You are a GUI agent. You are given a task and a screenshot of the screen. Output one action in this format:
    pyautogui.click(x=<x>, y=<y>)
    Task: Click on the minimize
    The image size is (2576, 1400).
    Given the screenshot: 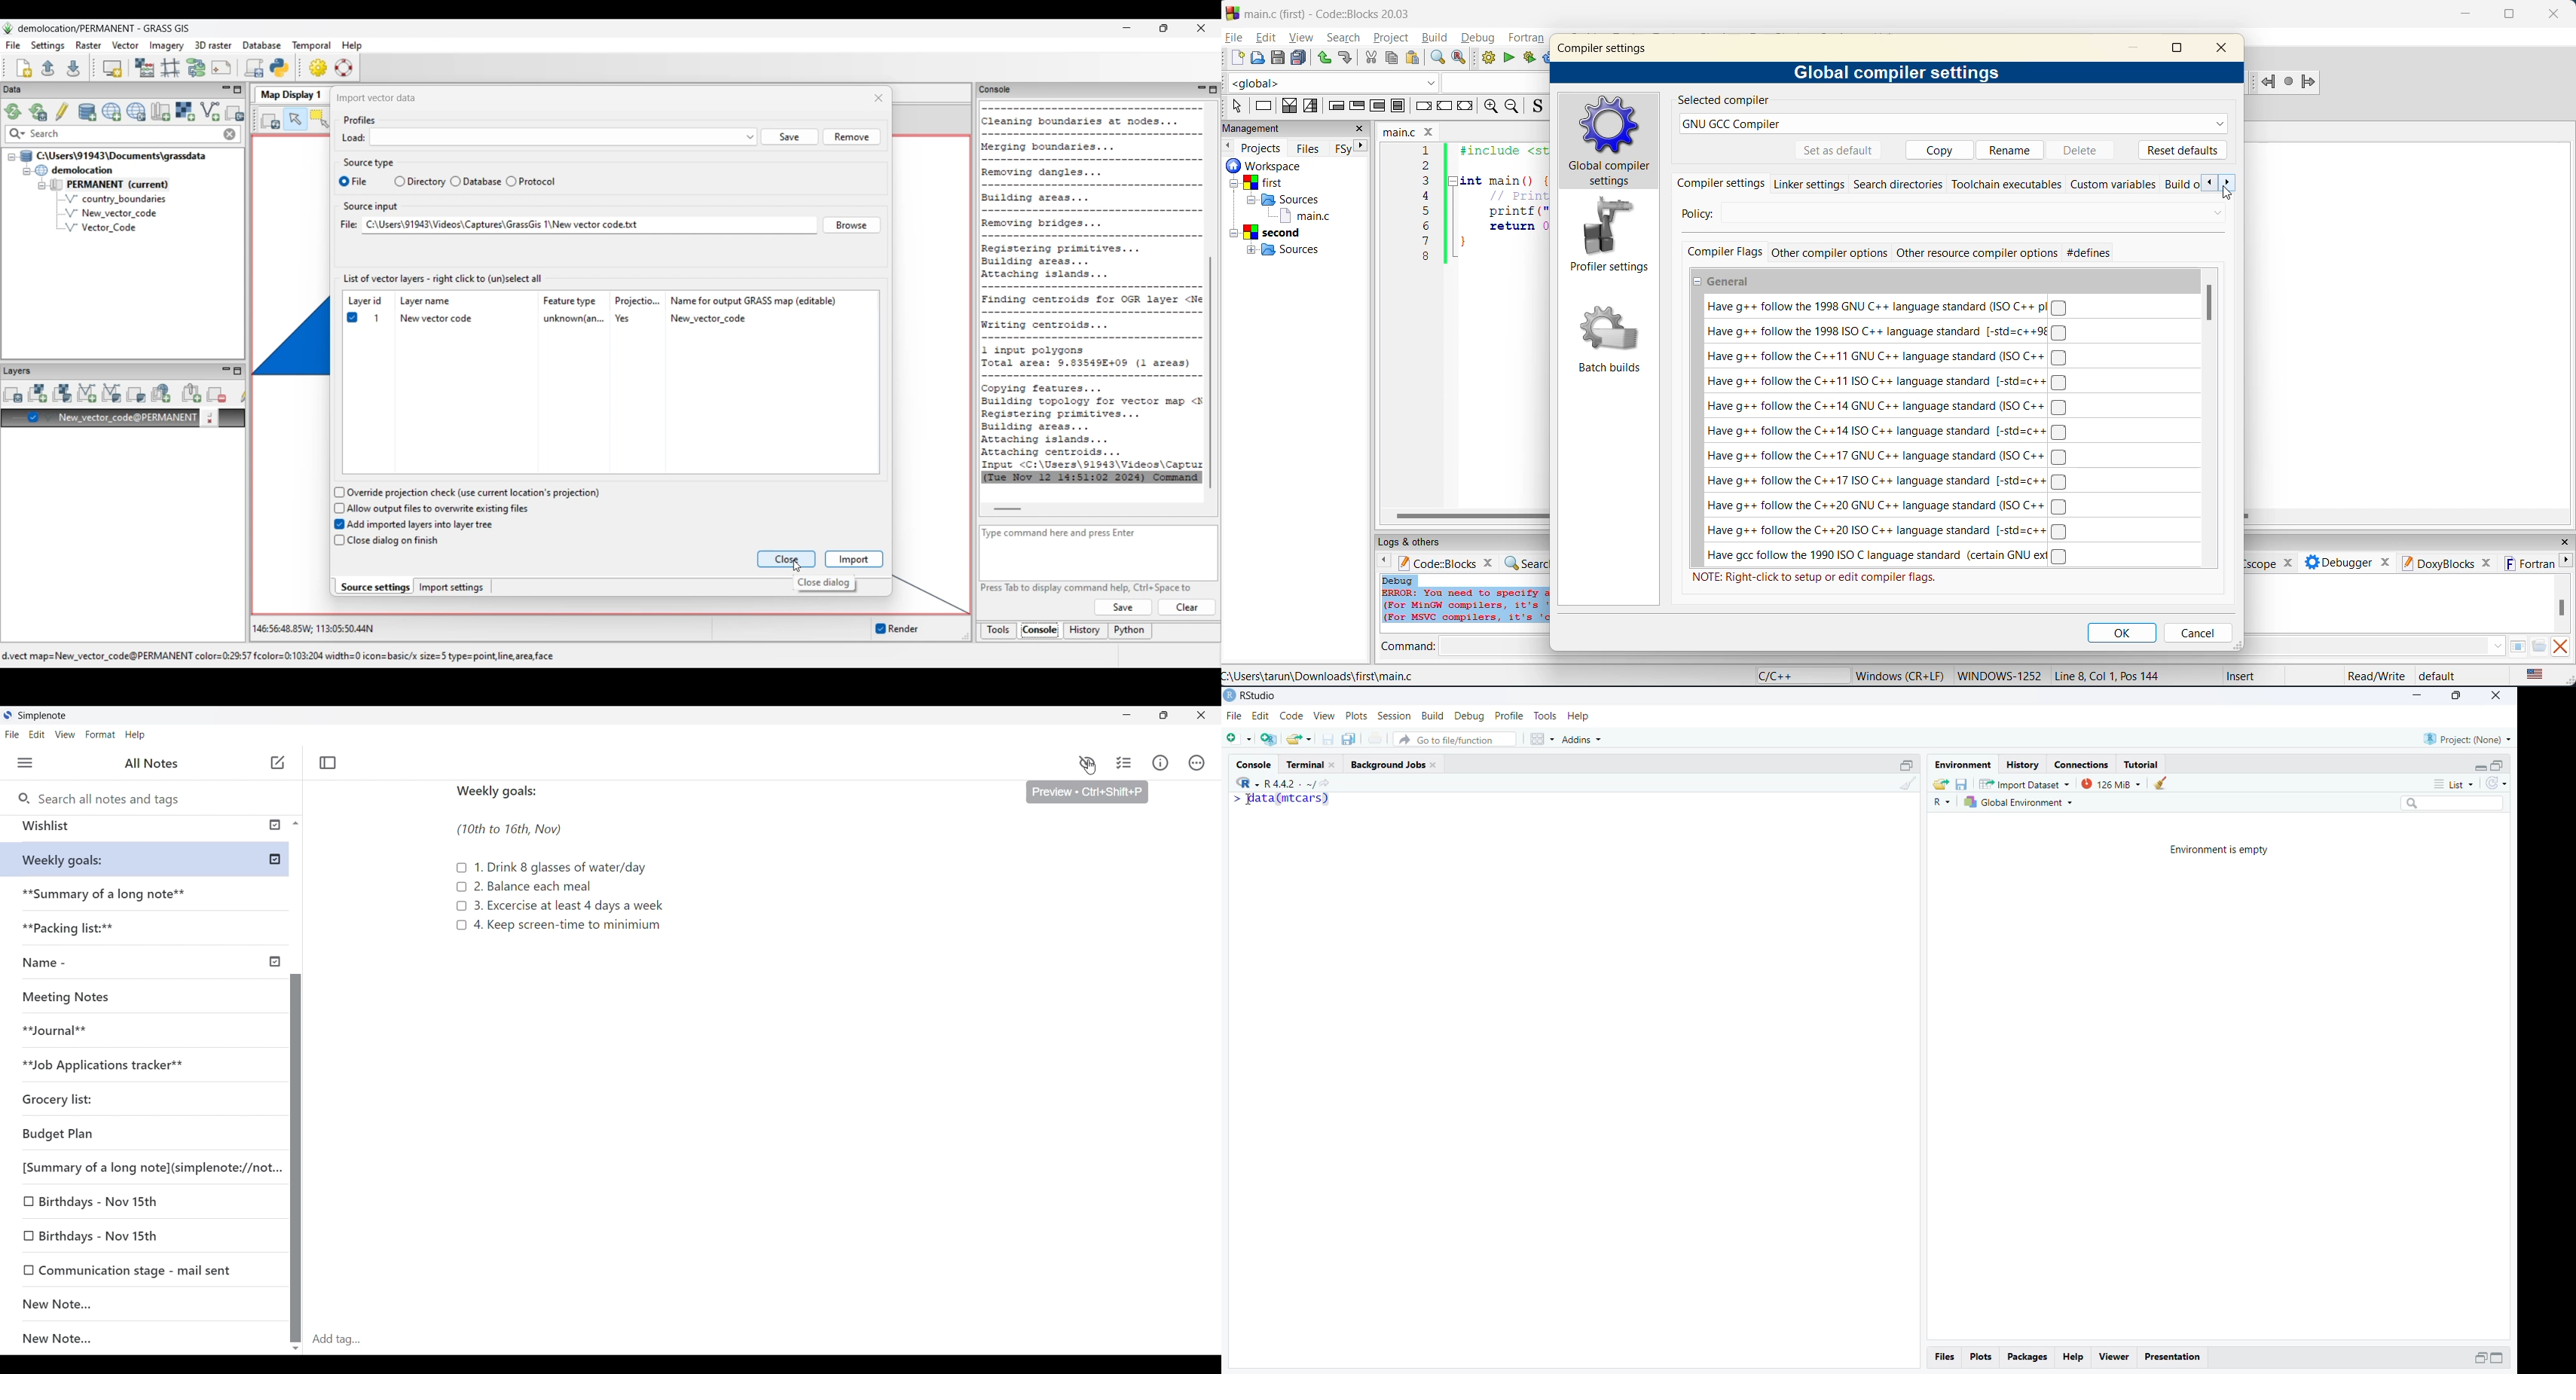 What is the action you would take?
    pyautogui.click(x=2418, y=694)
    